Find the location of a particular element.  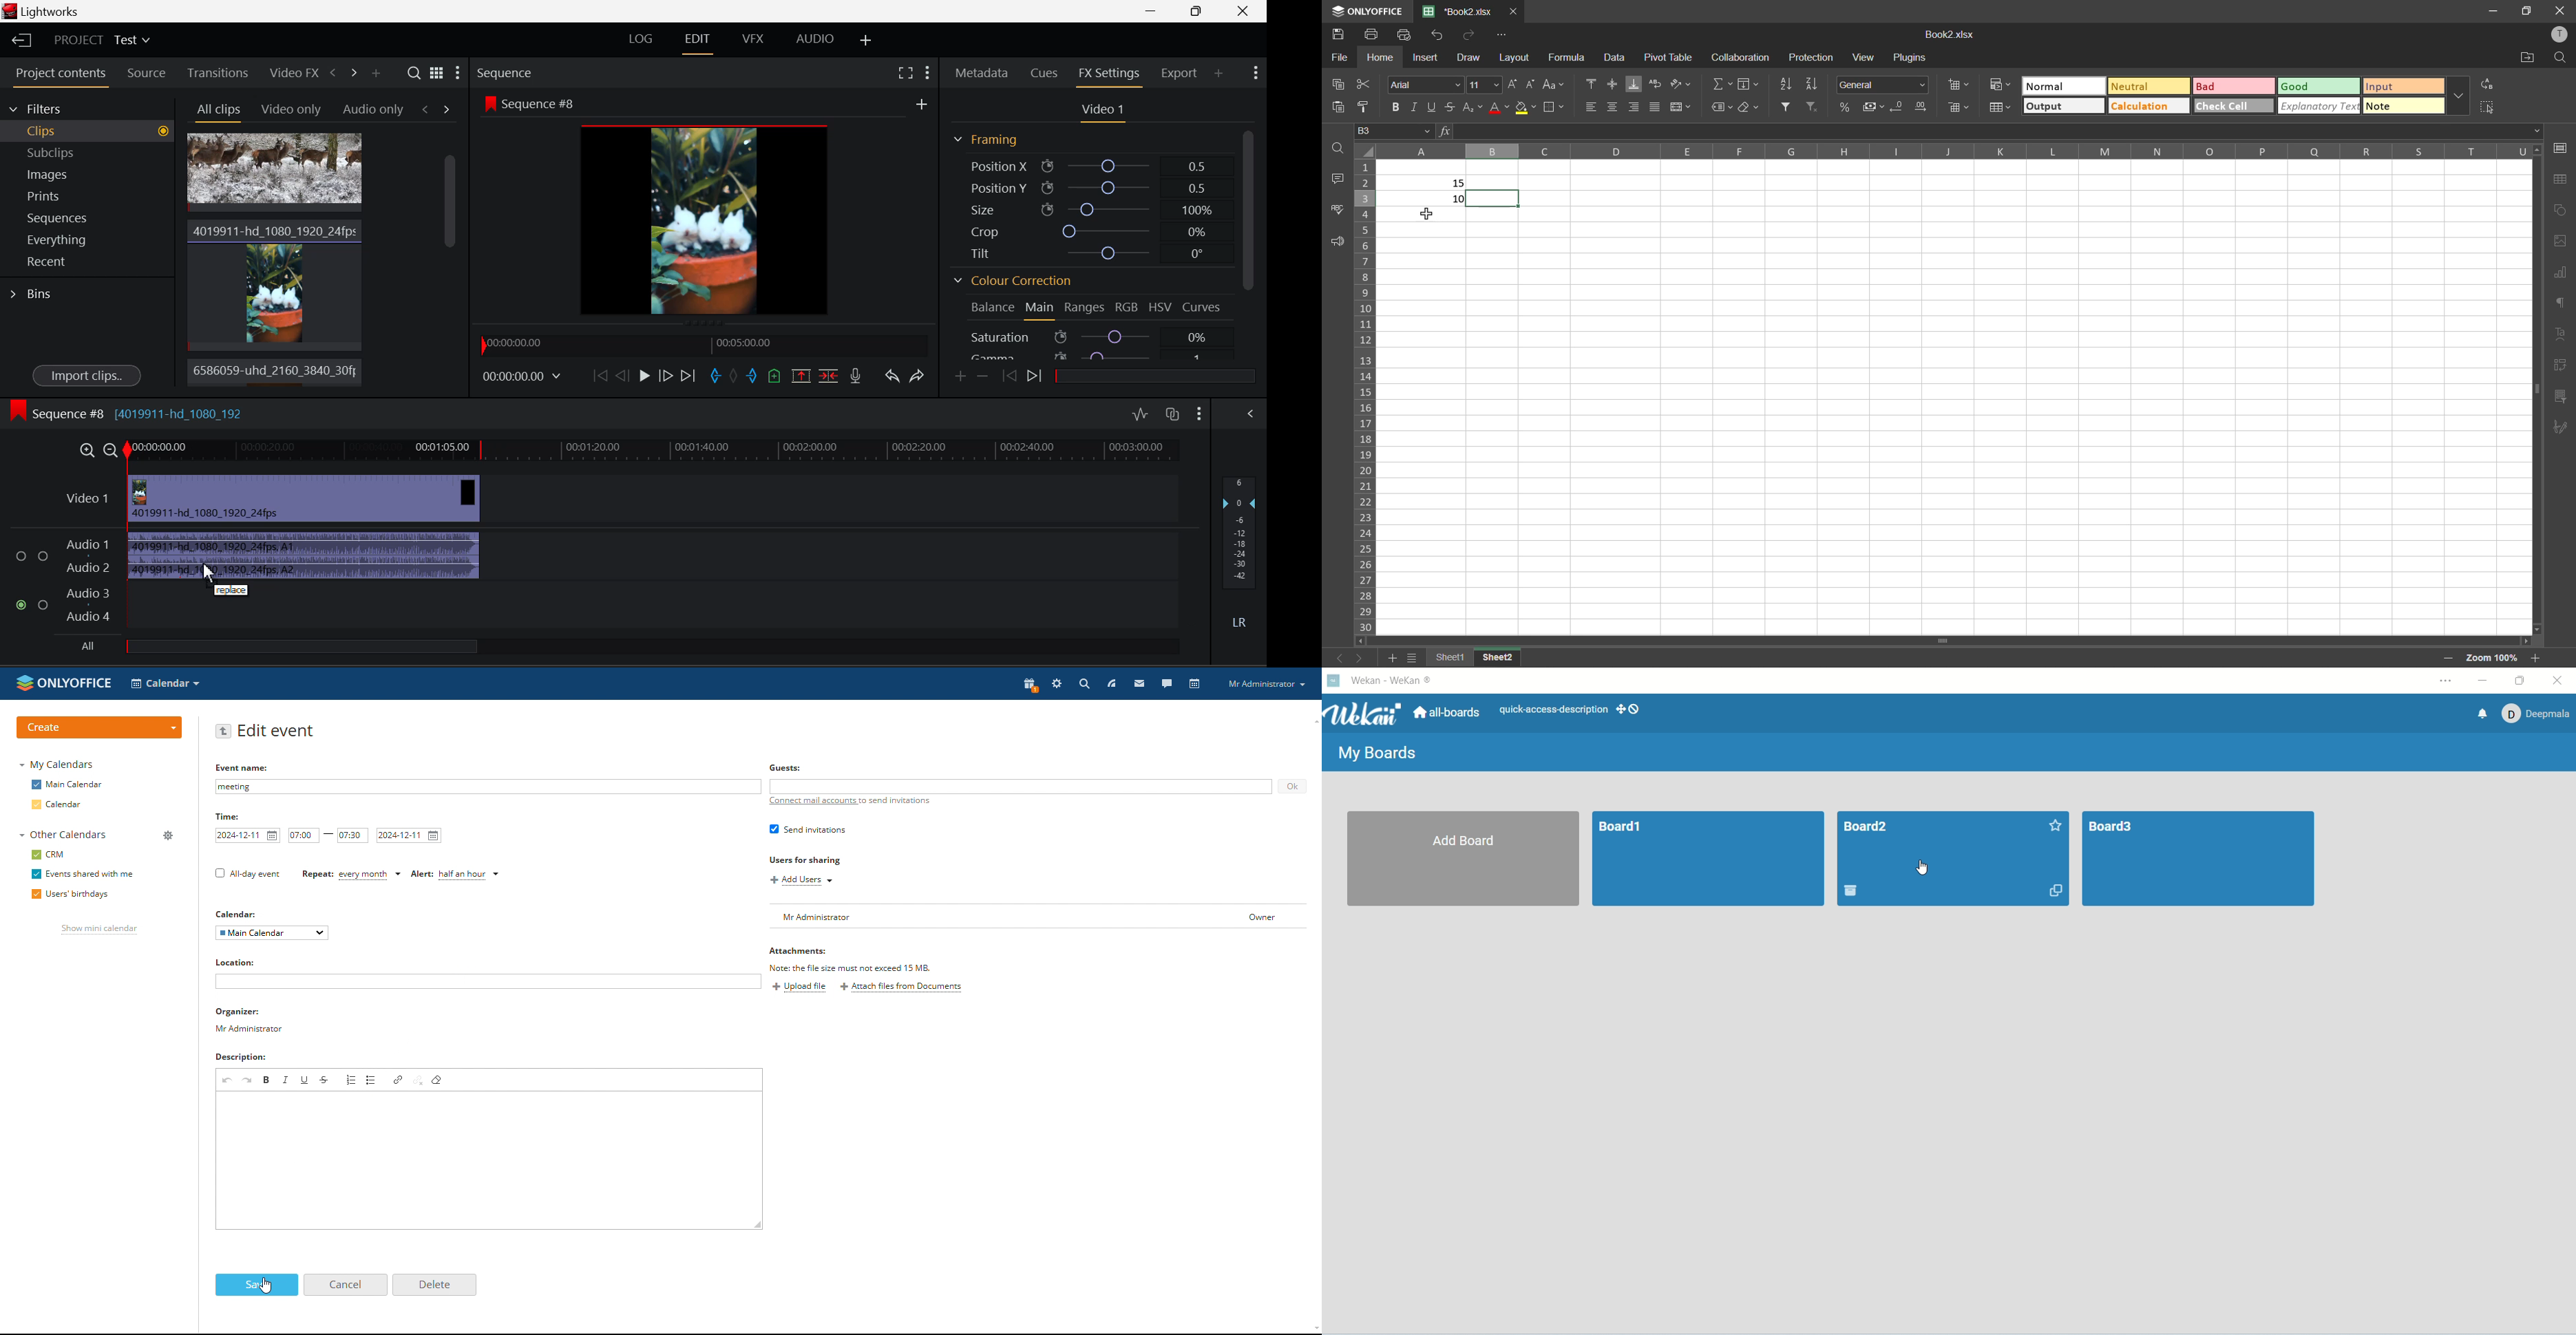

wrap text is located at coordinates (1654, 84).